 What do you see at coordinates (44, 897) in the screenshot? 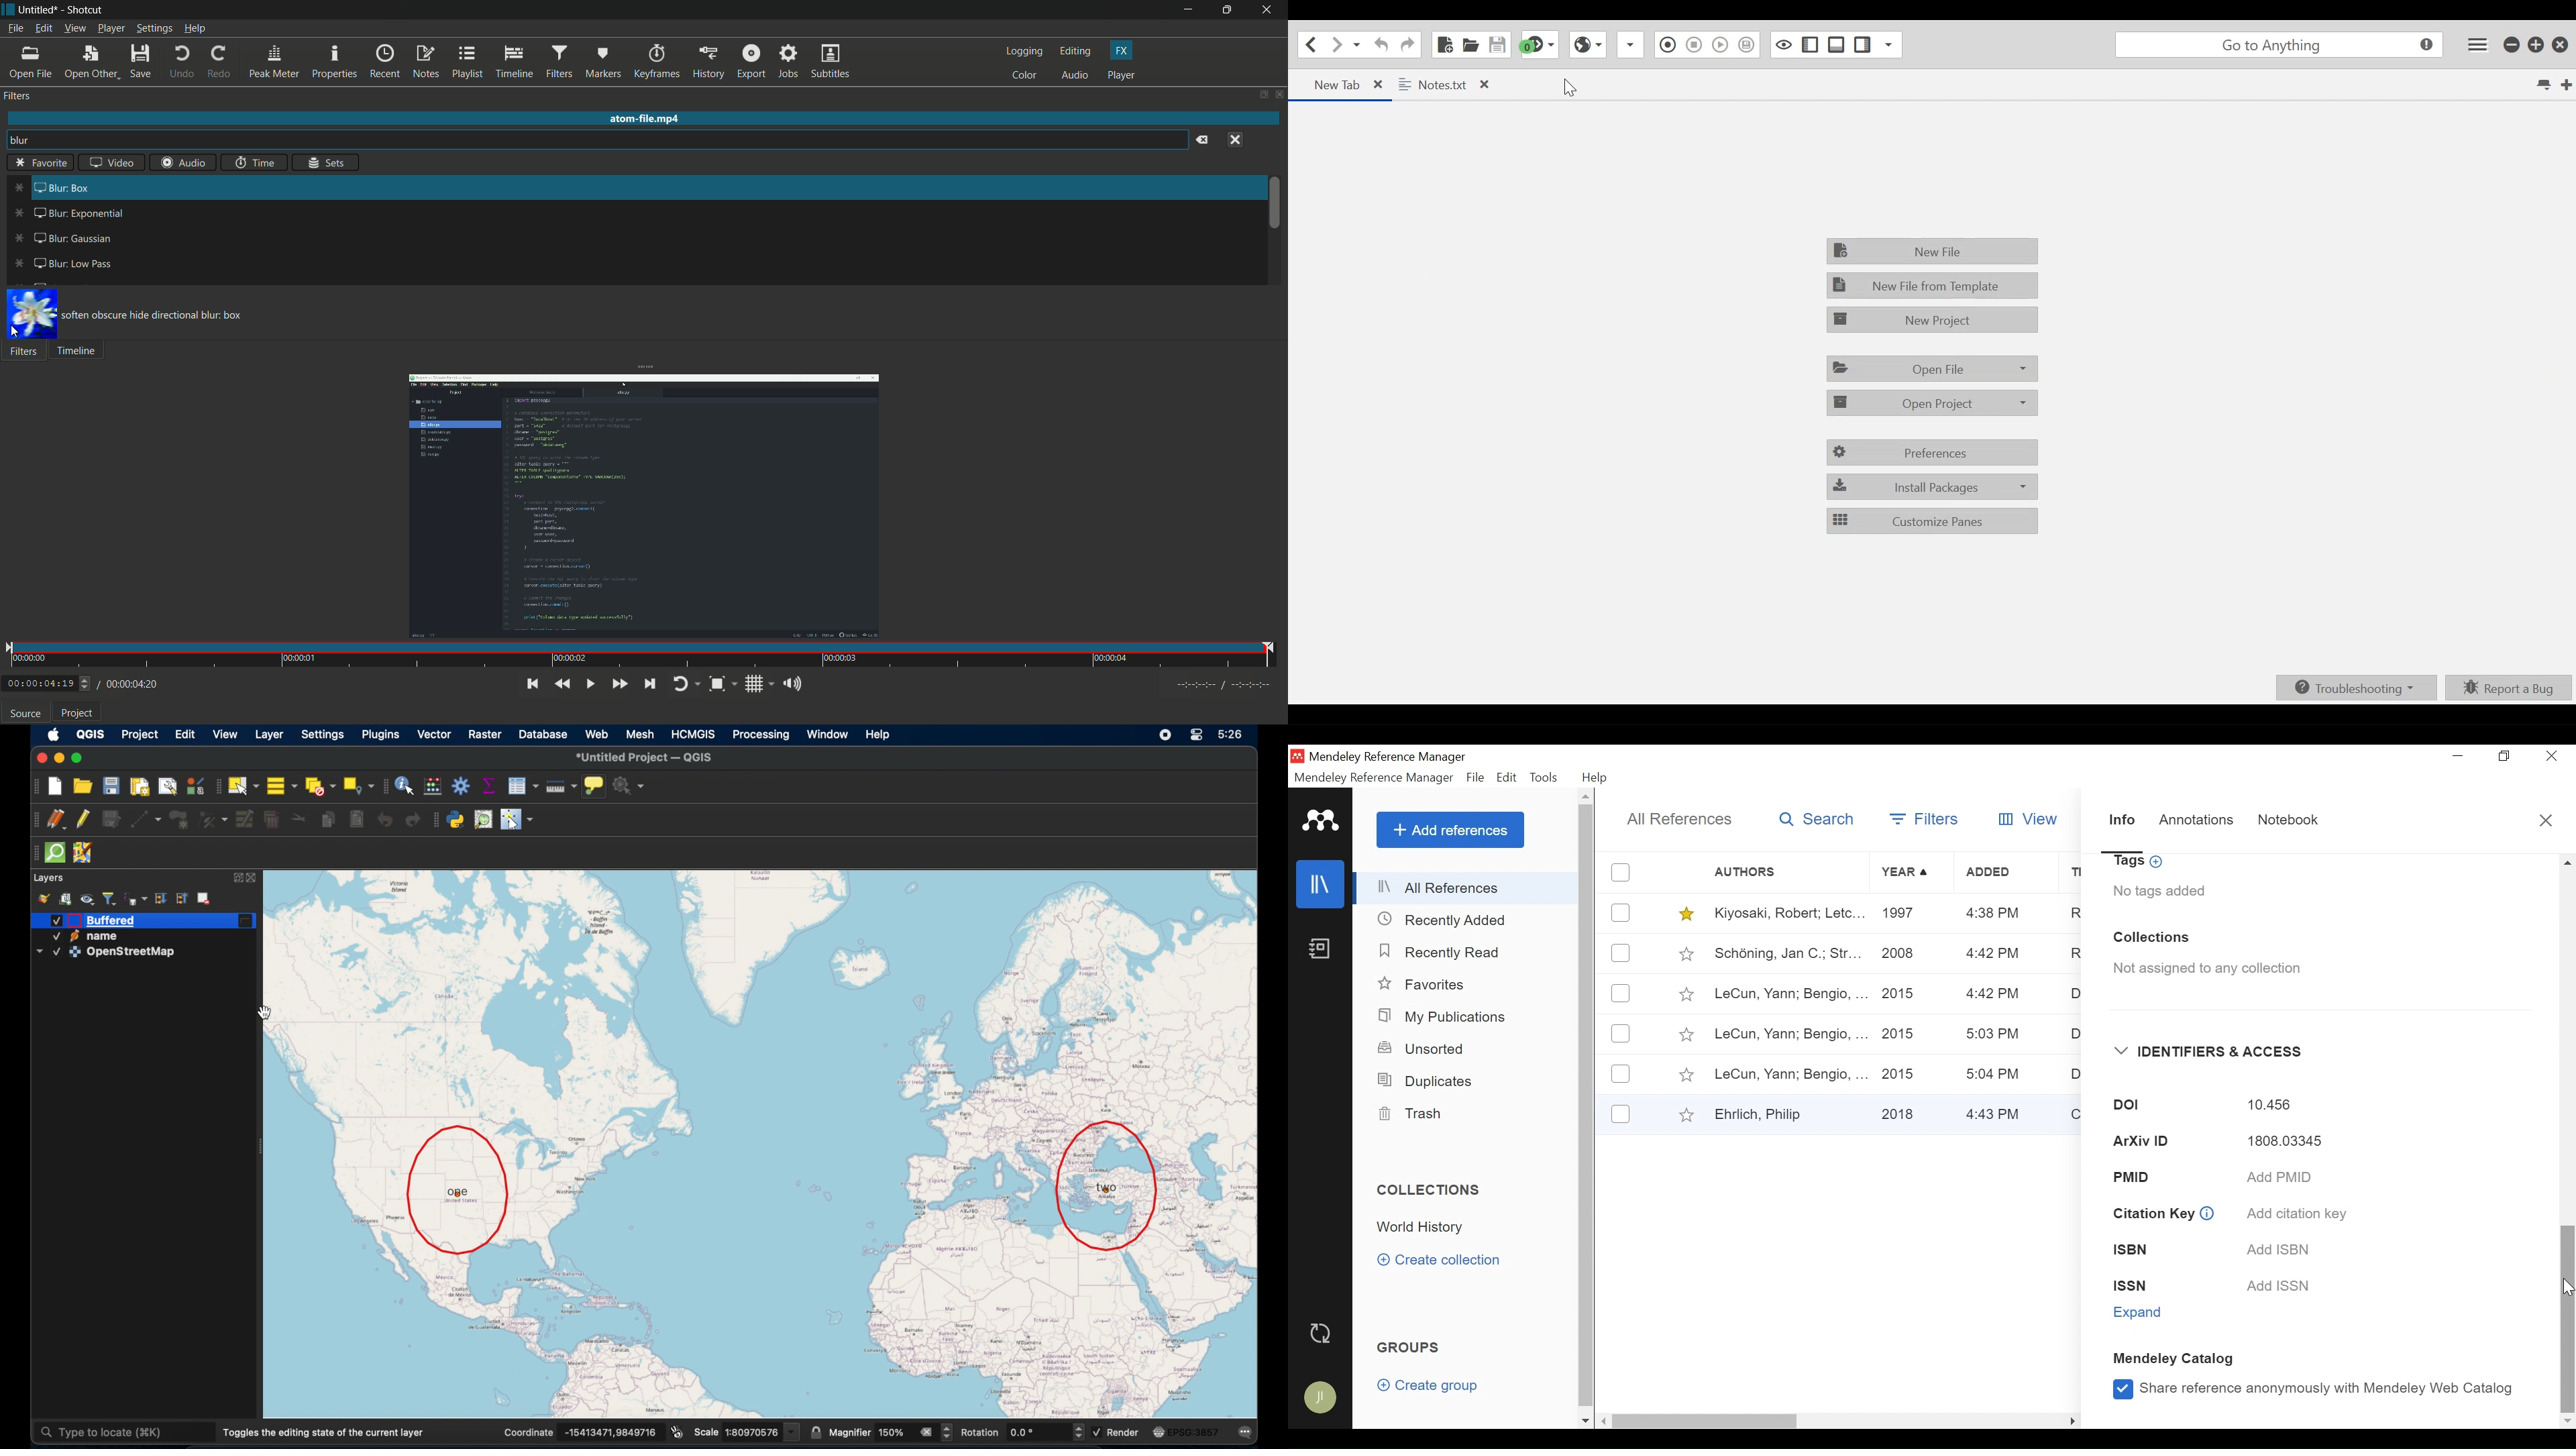
I see `style manager` at bounding box center [44, 897].